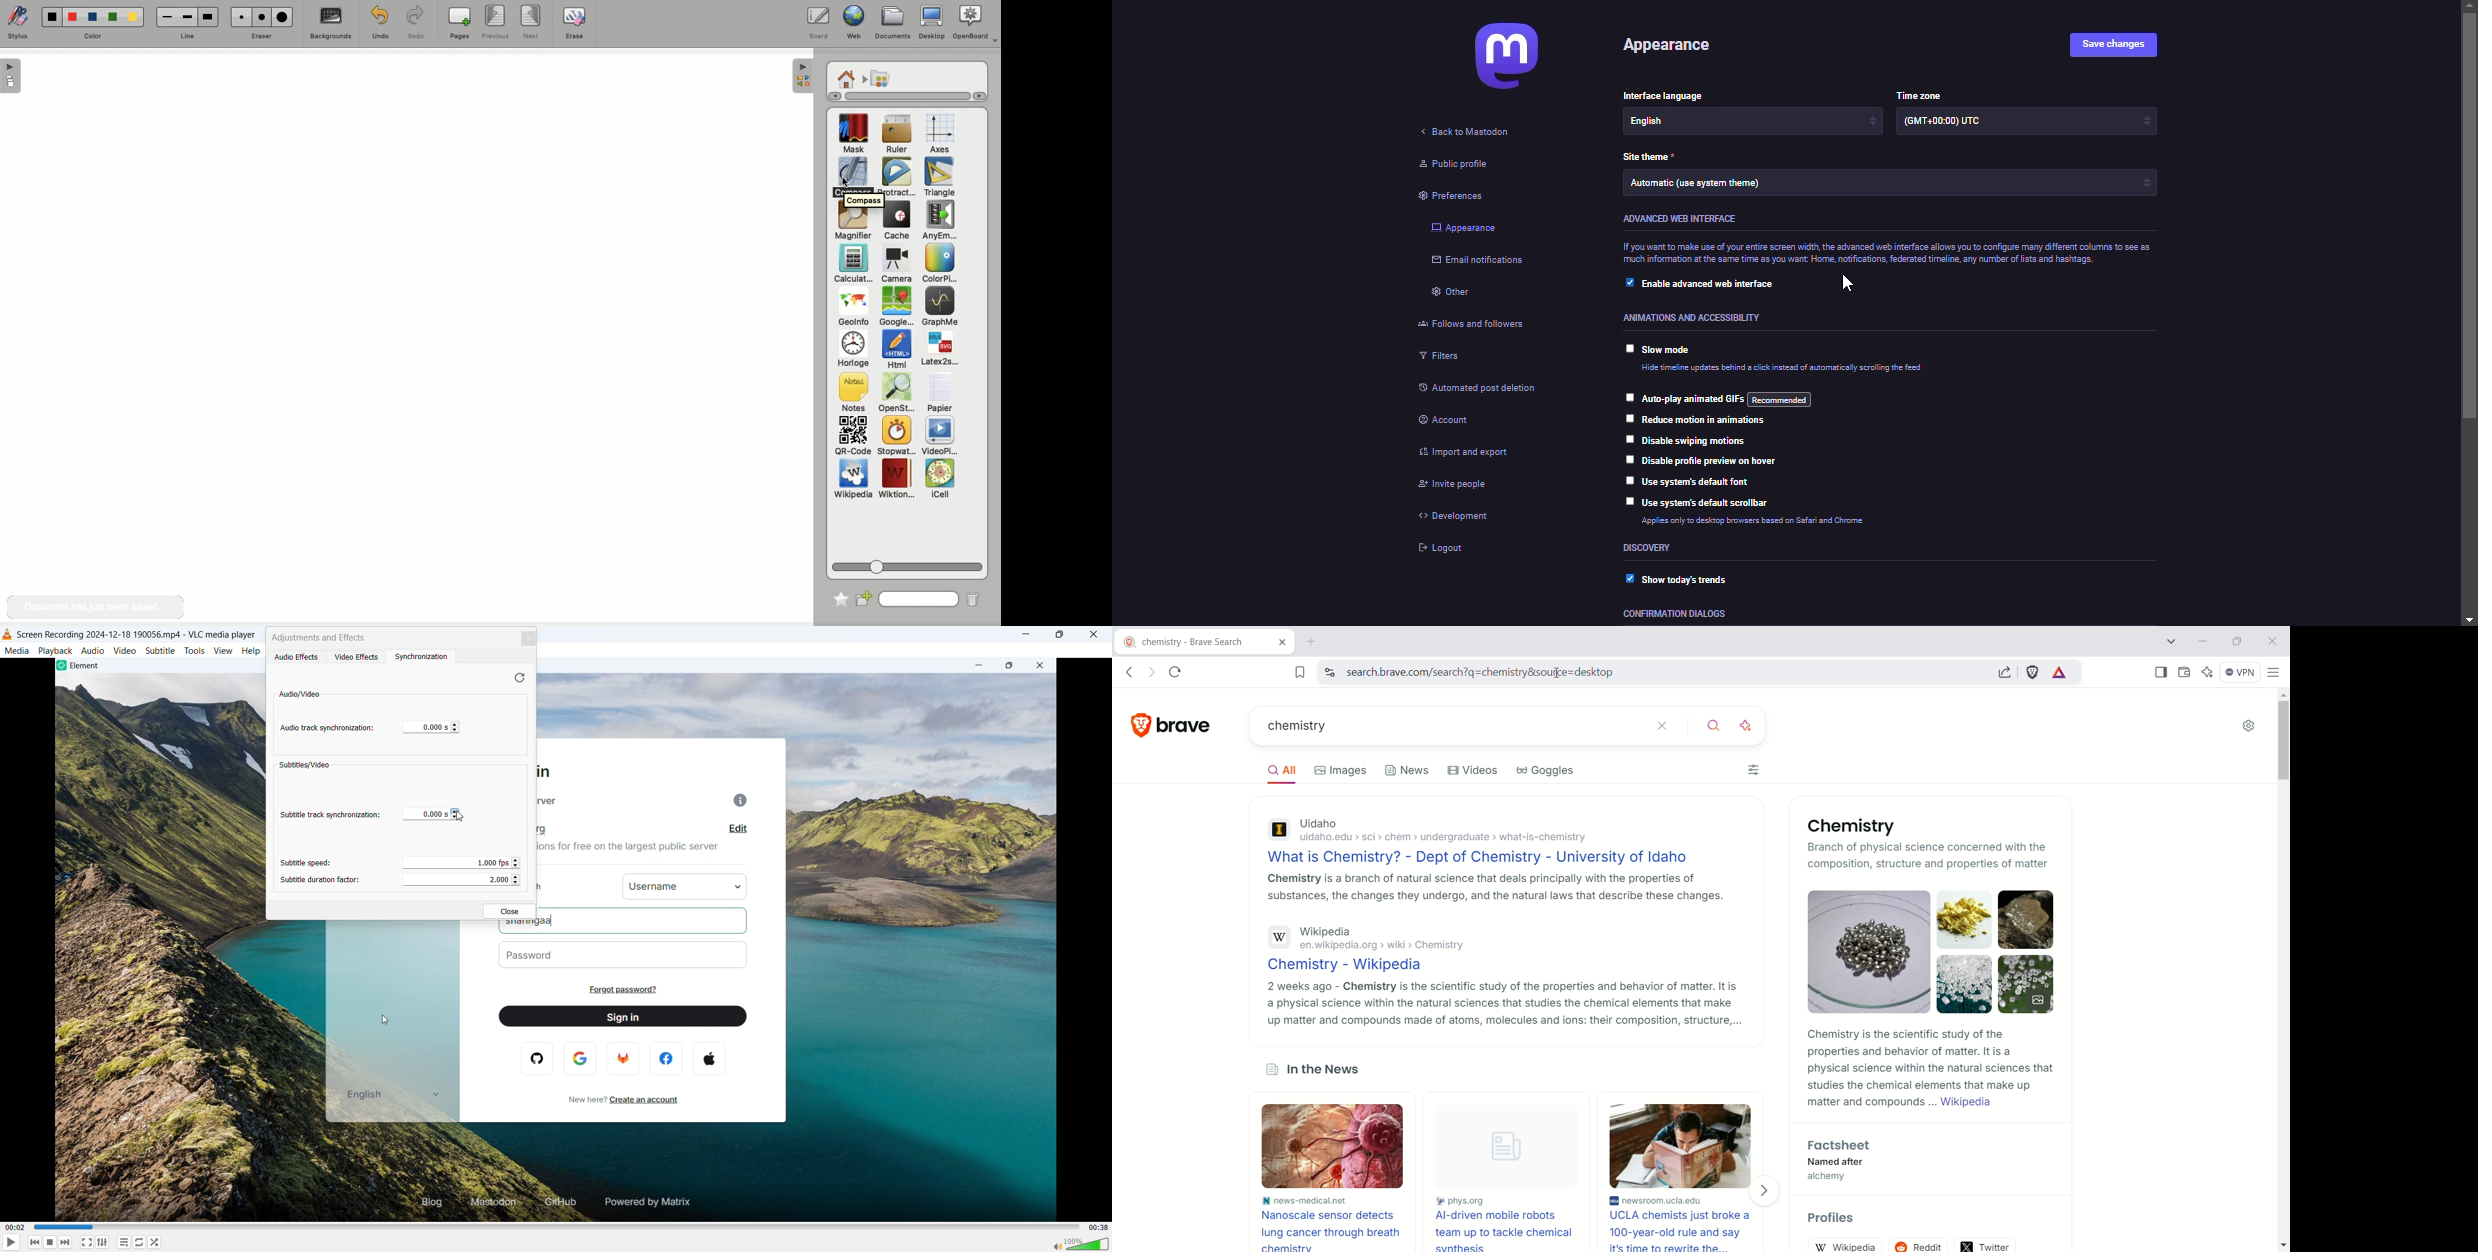 This screenshot has height=1260, width=2492. I want to click on disable swiping motions, so click(1696, 441).